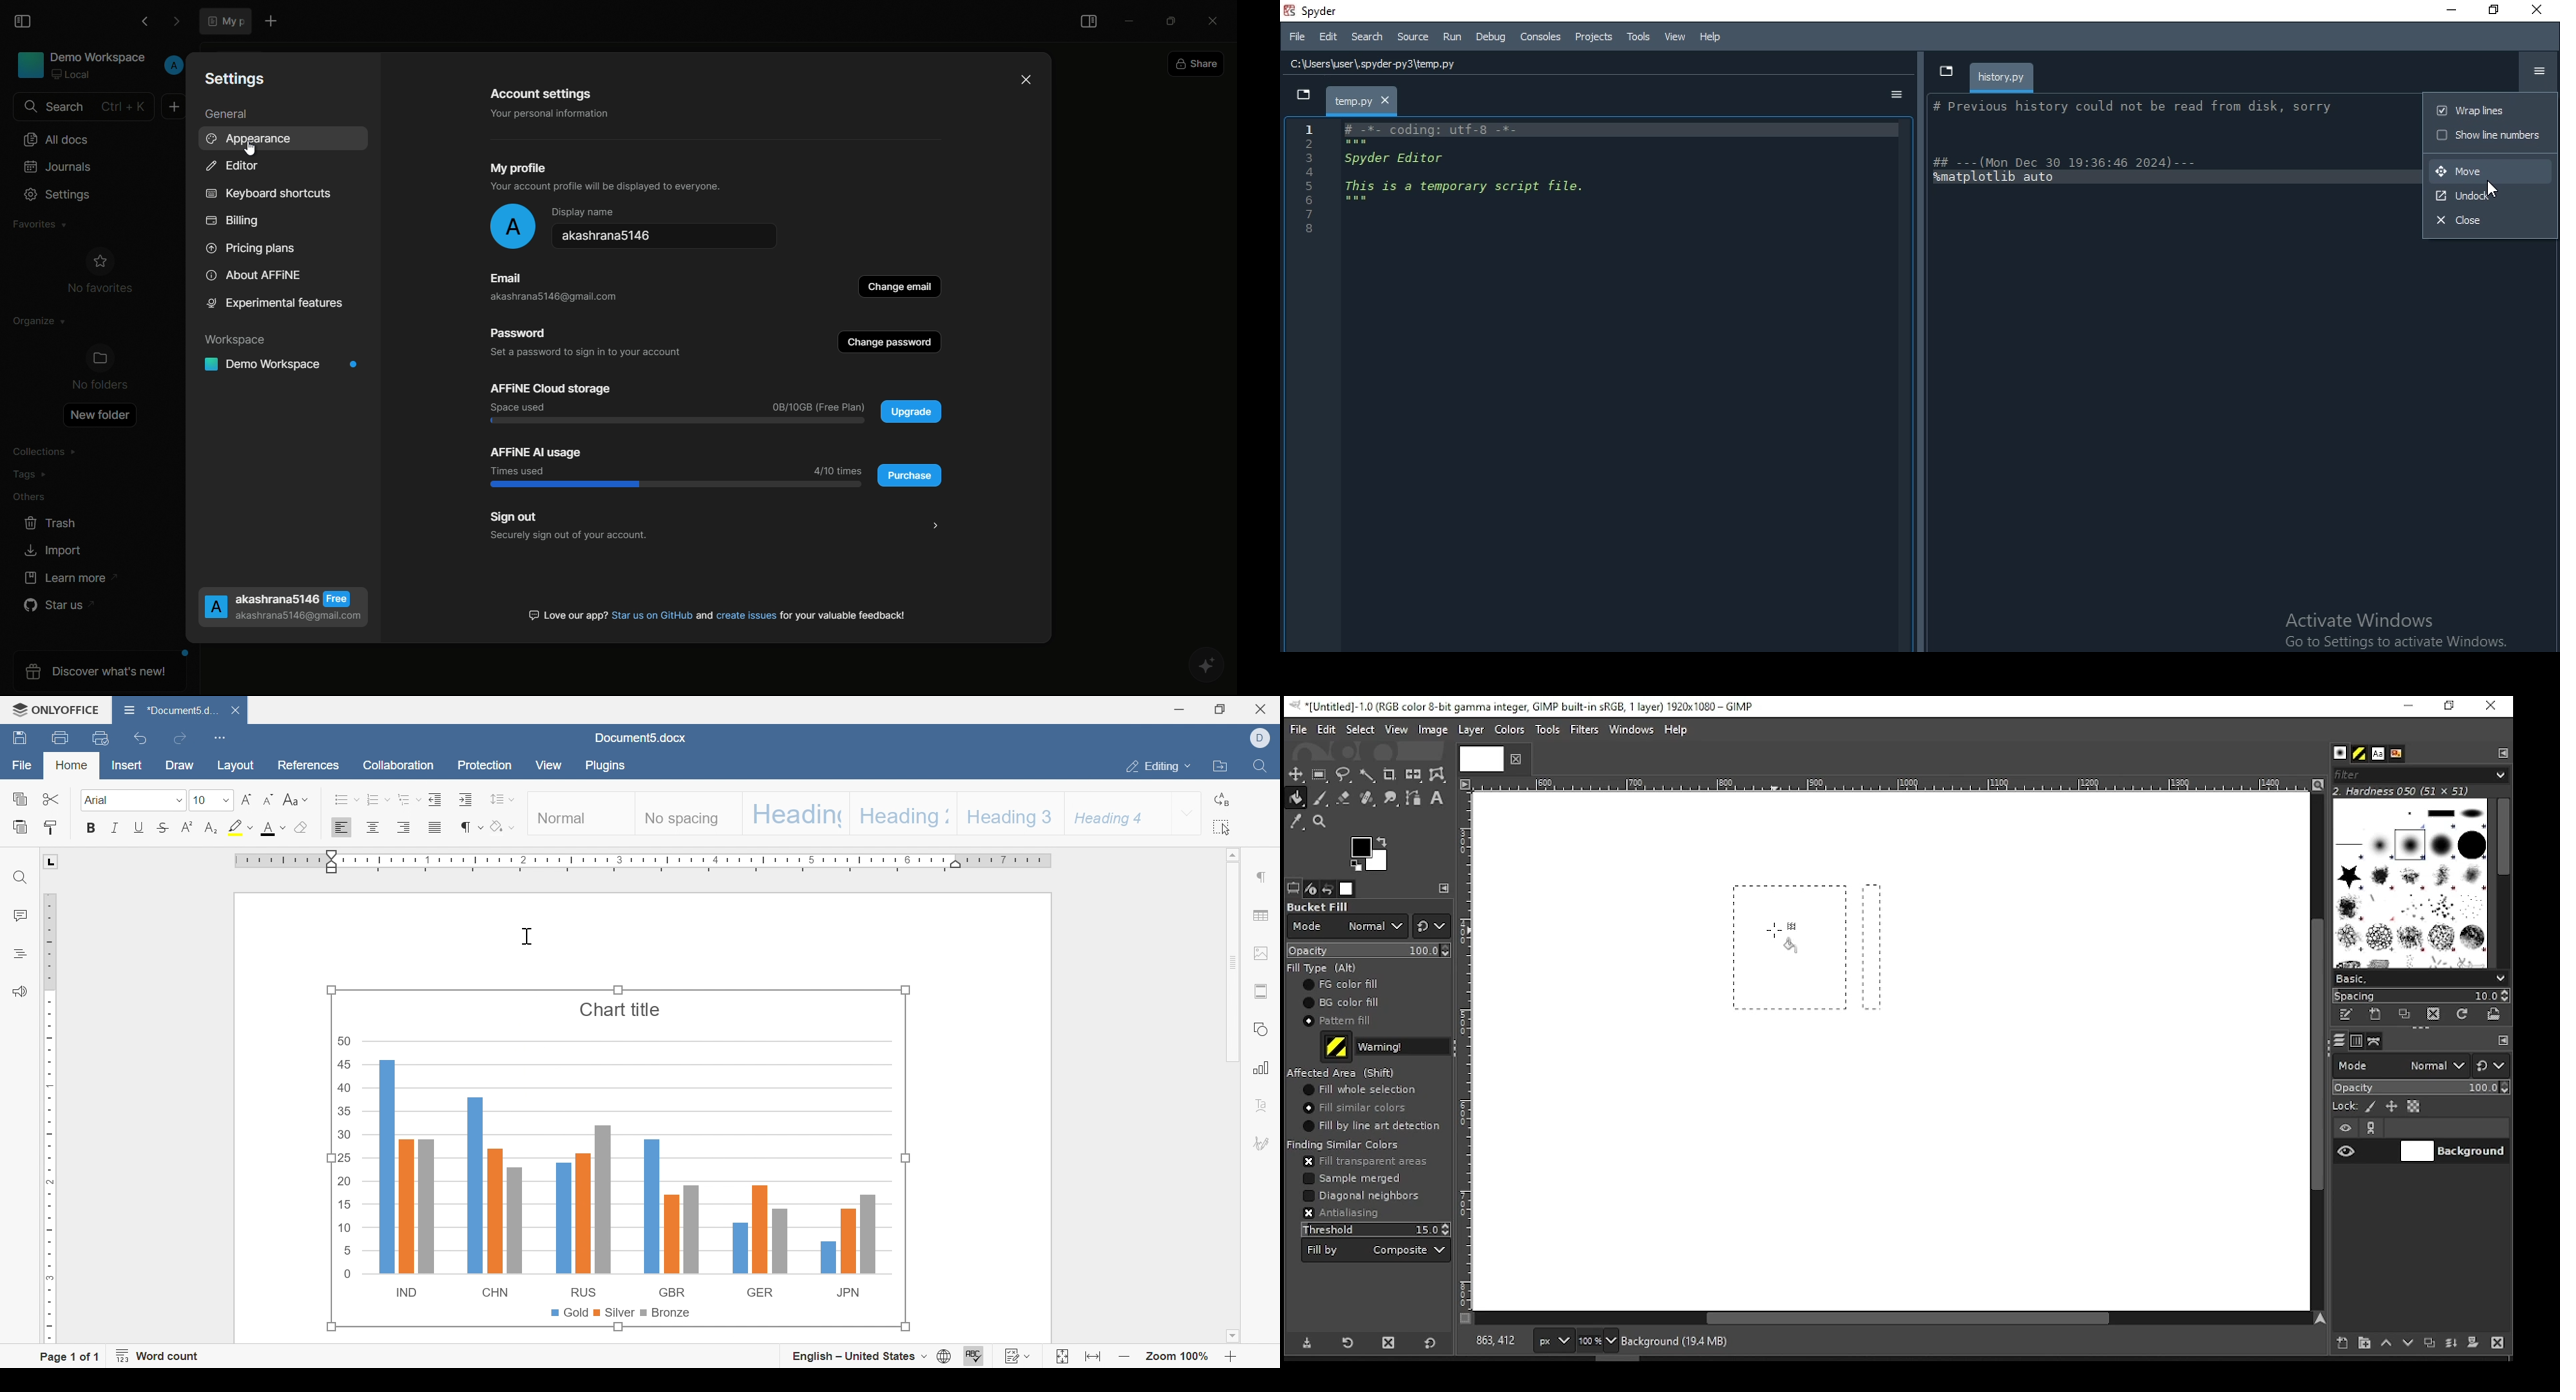 The image size is (2576, 1400). I want to click on document tab, so click(226, 21).